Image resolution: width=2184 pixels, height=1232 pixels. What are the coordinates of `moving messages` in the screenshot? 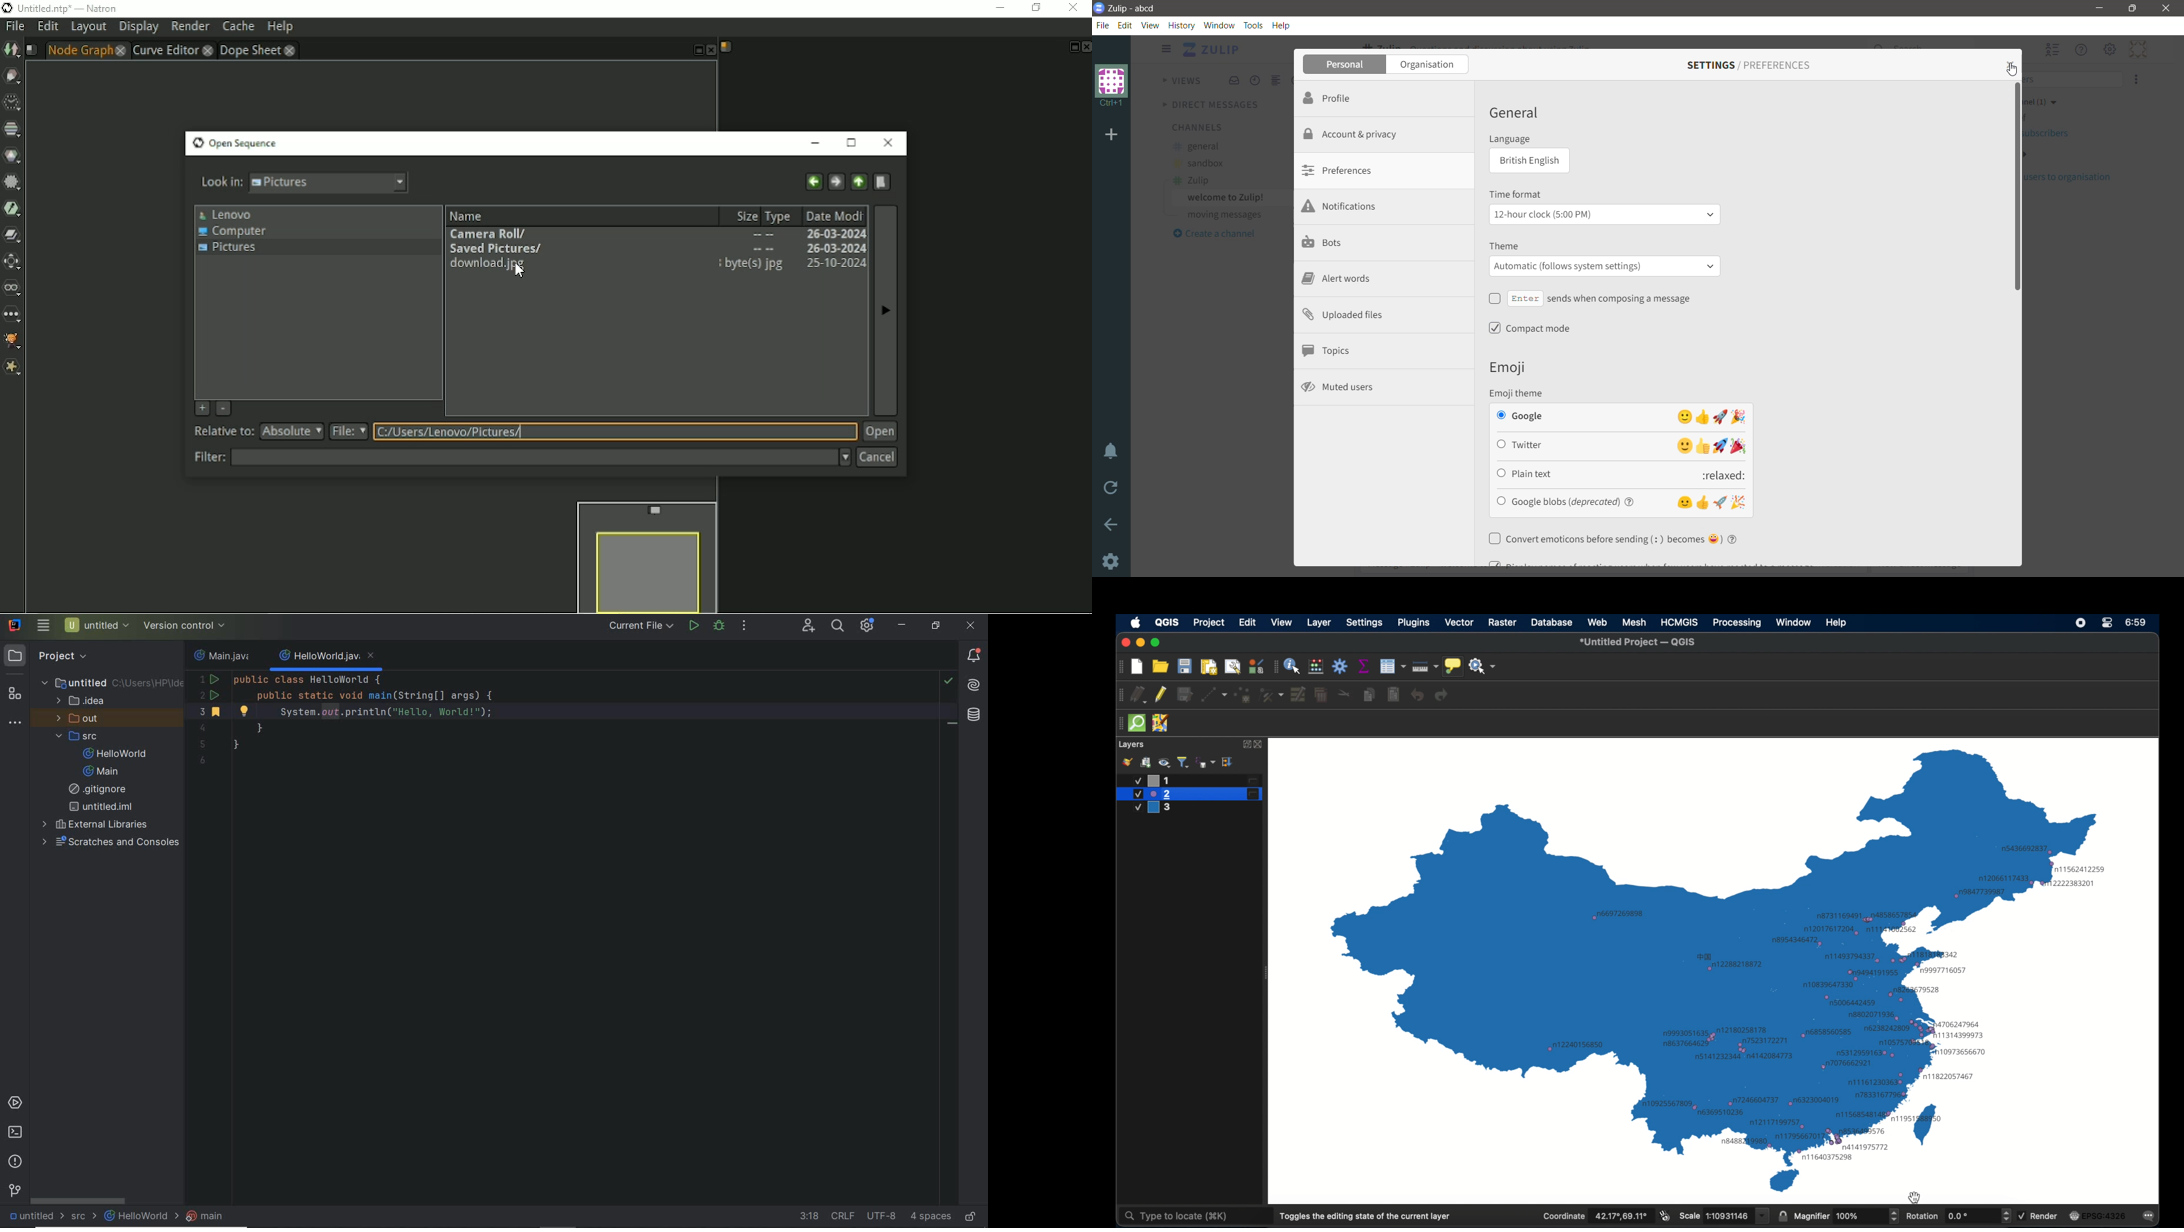 It's located at (1224, 215).